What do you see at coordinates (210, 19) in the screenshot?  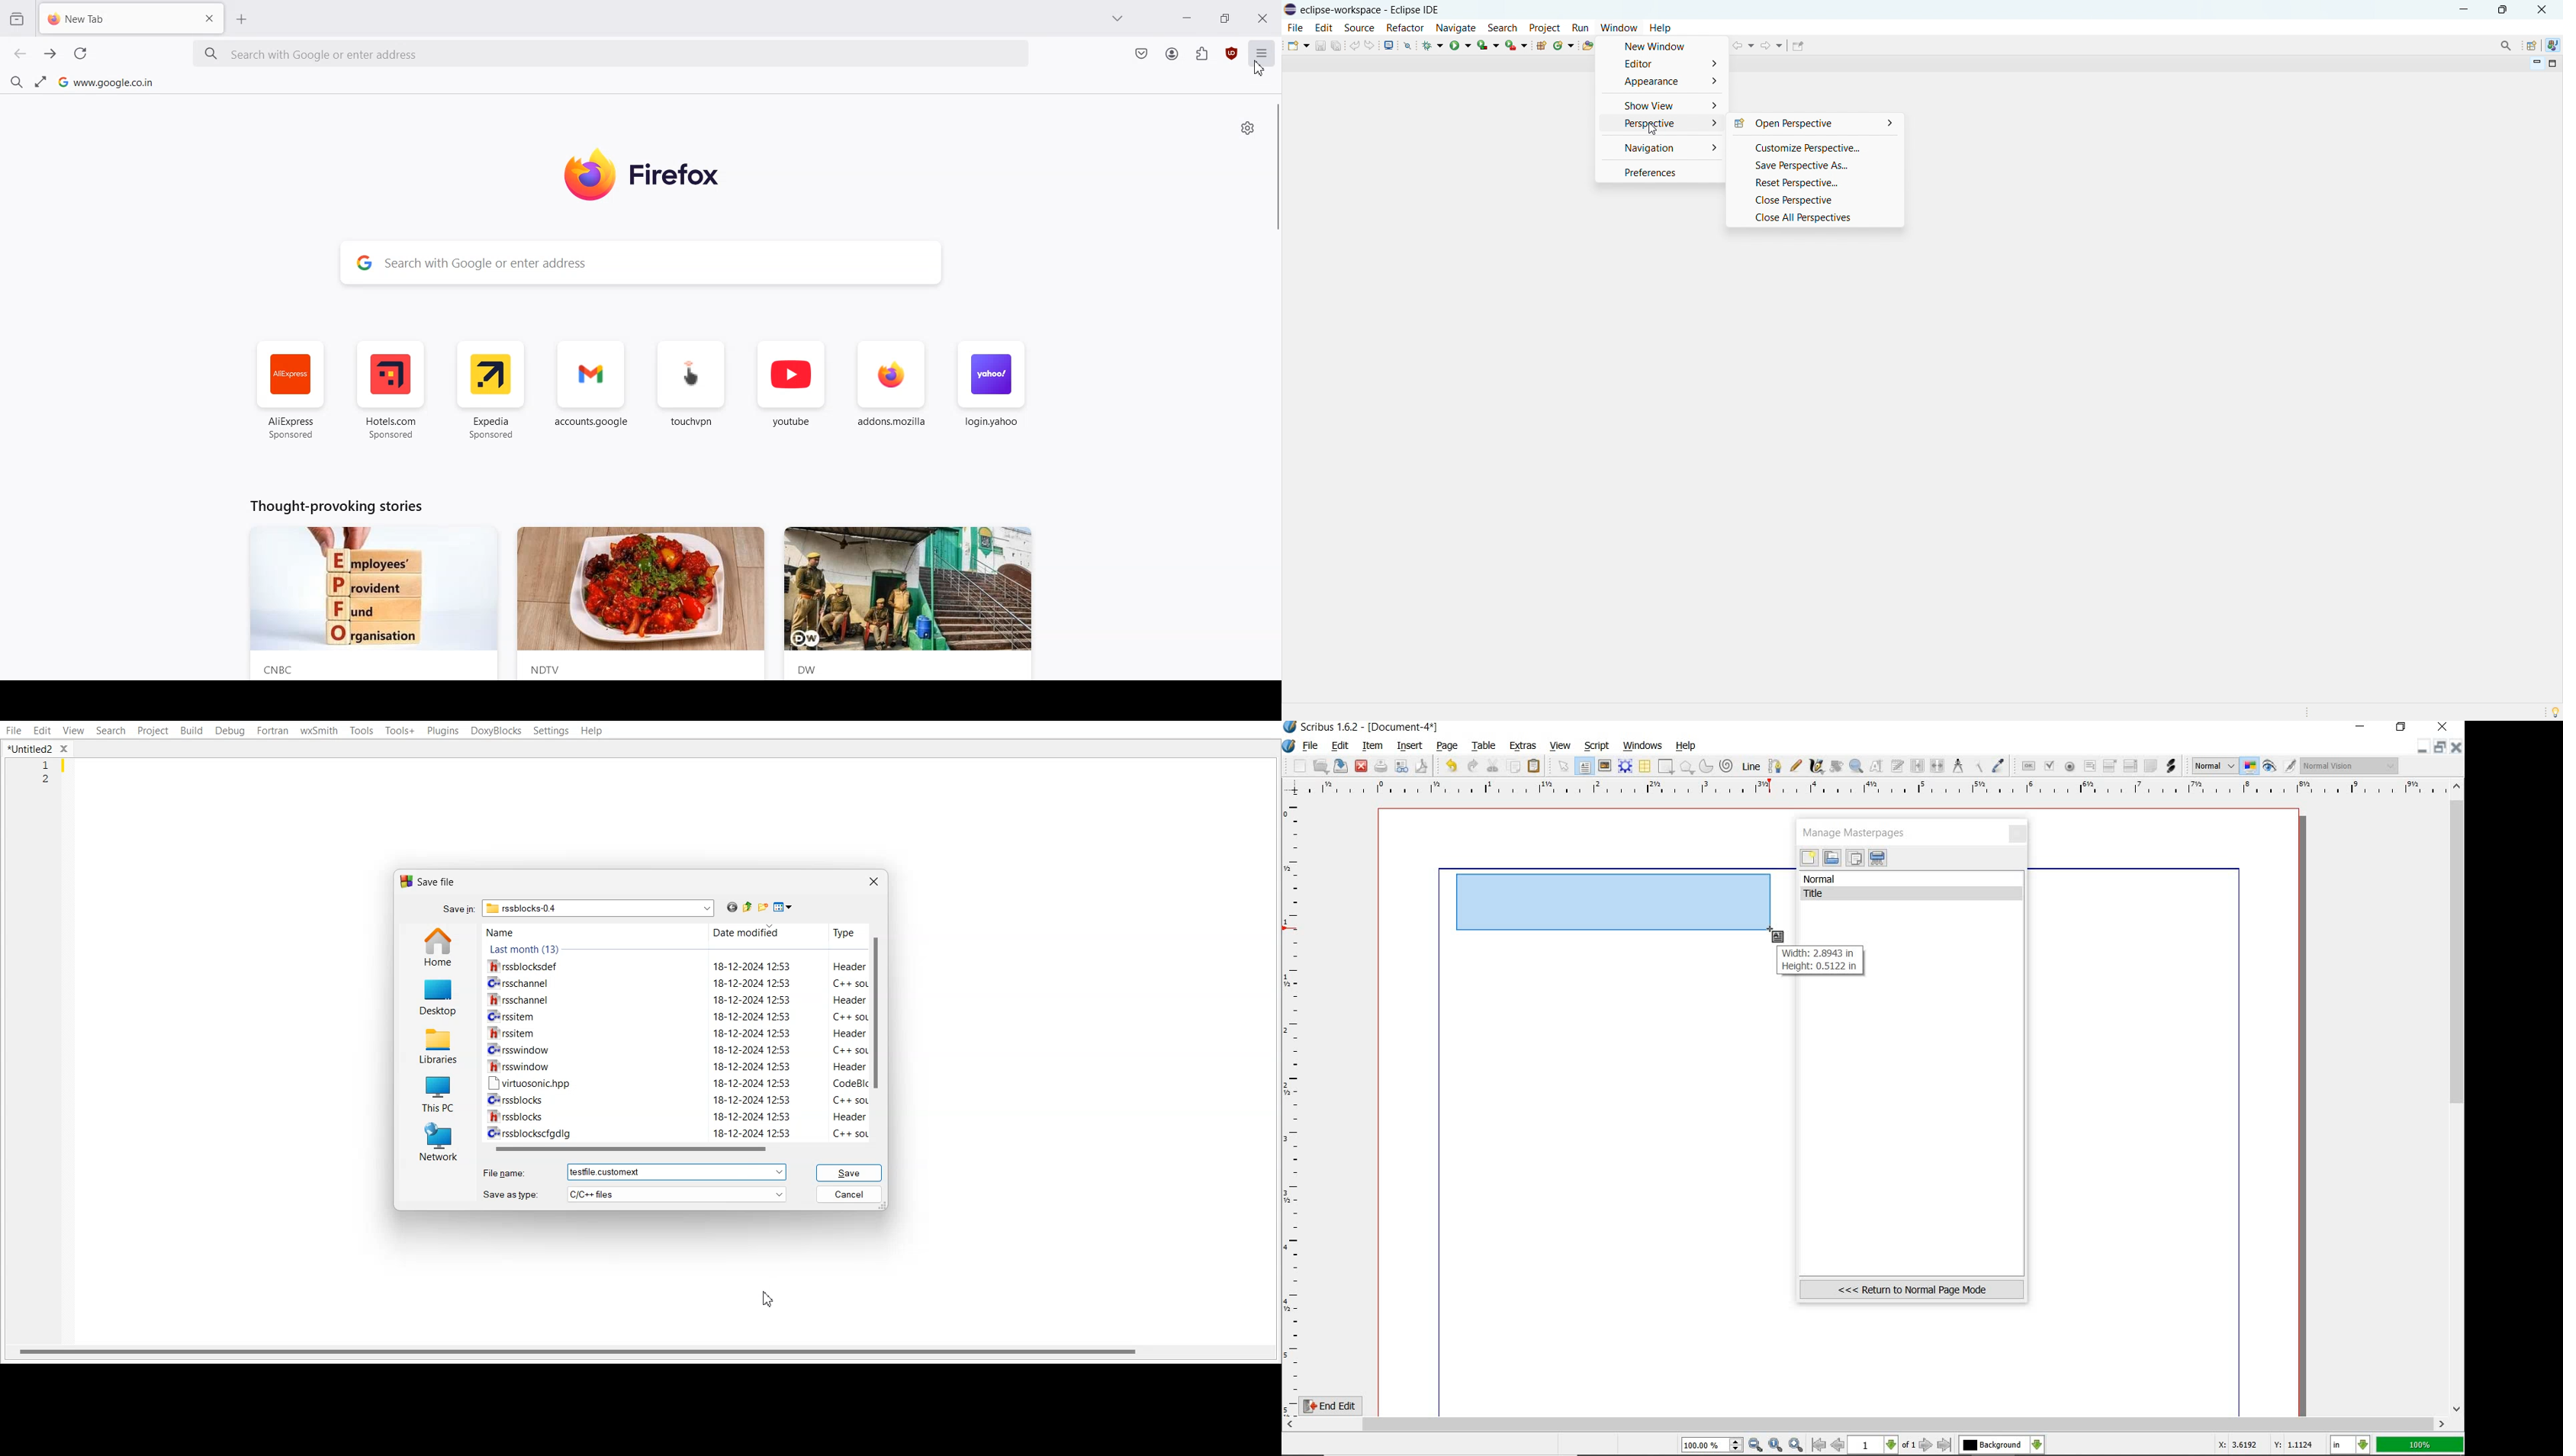 I see `Close Tab` at bounding box center [210, 19].